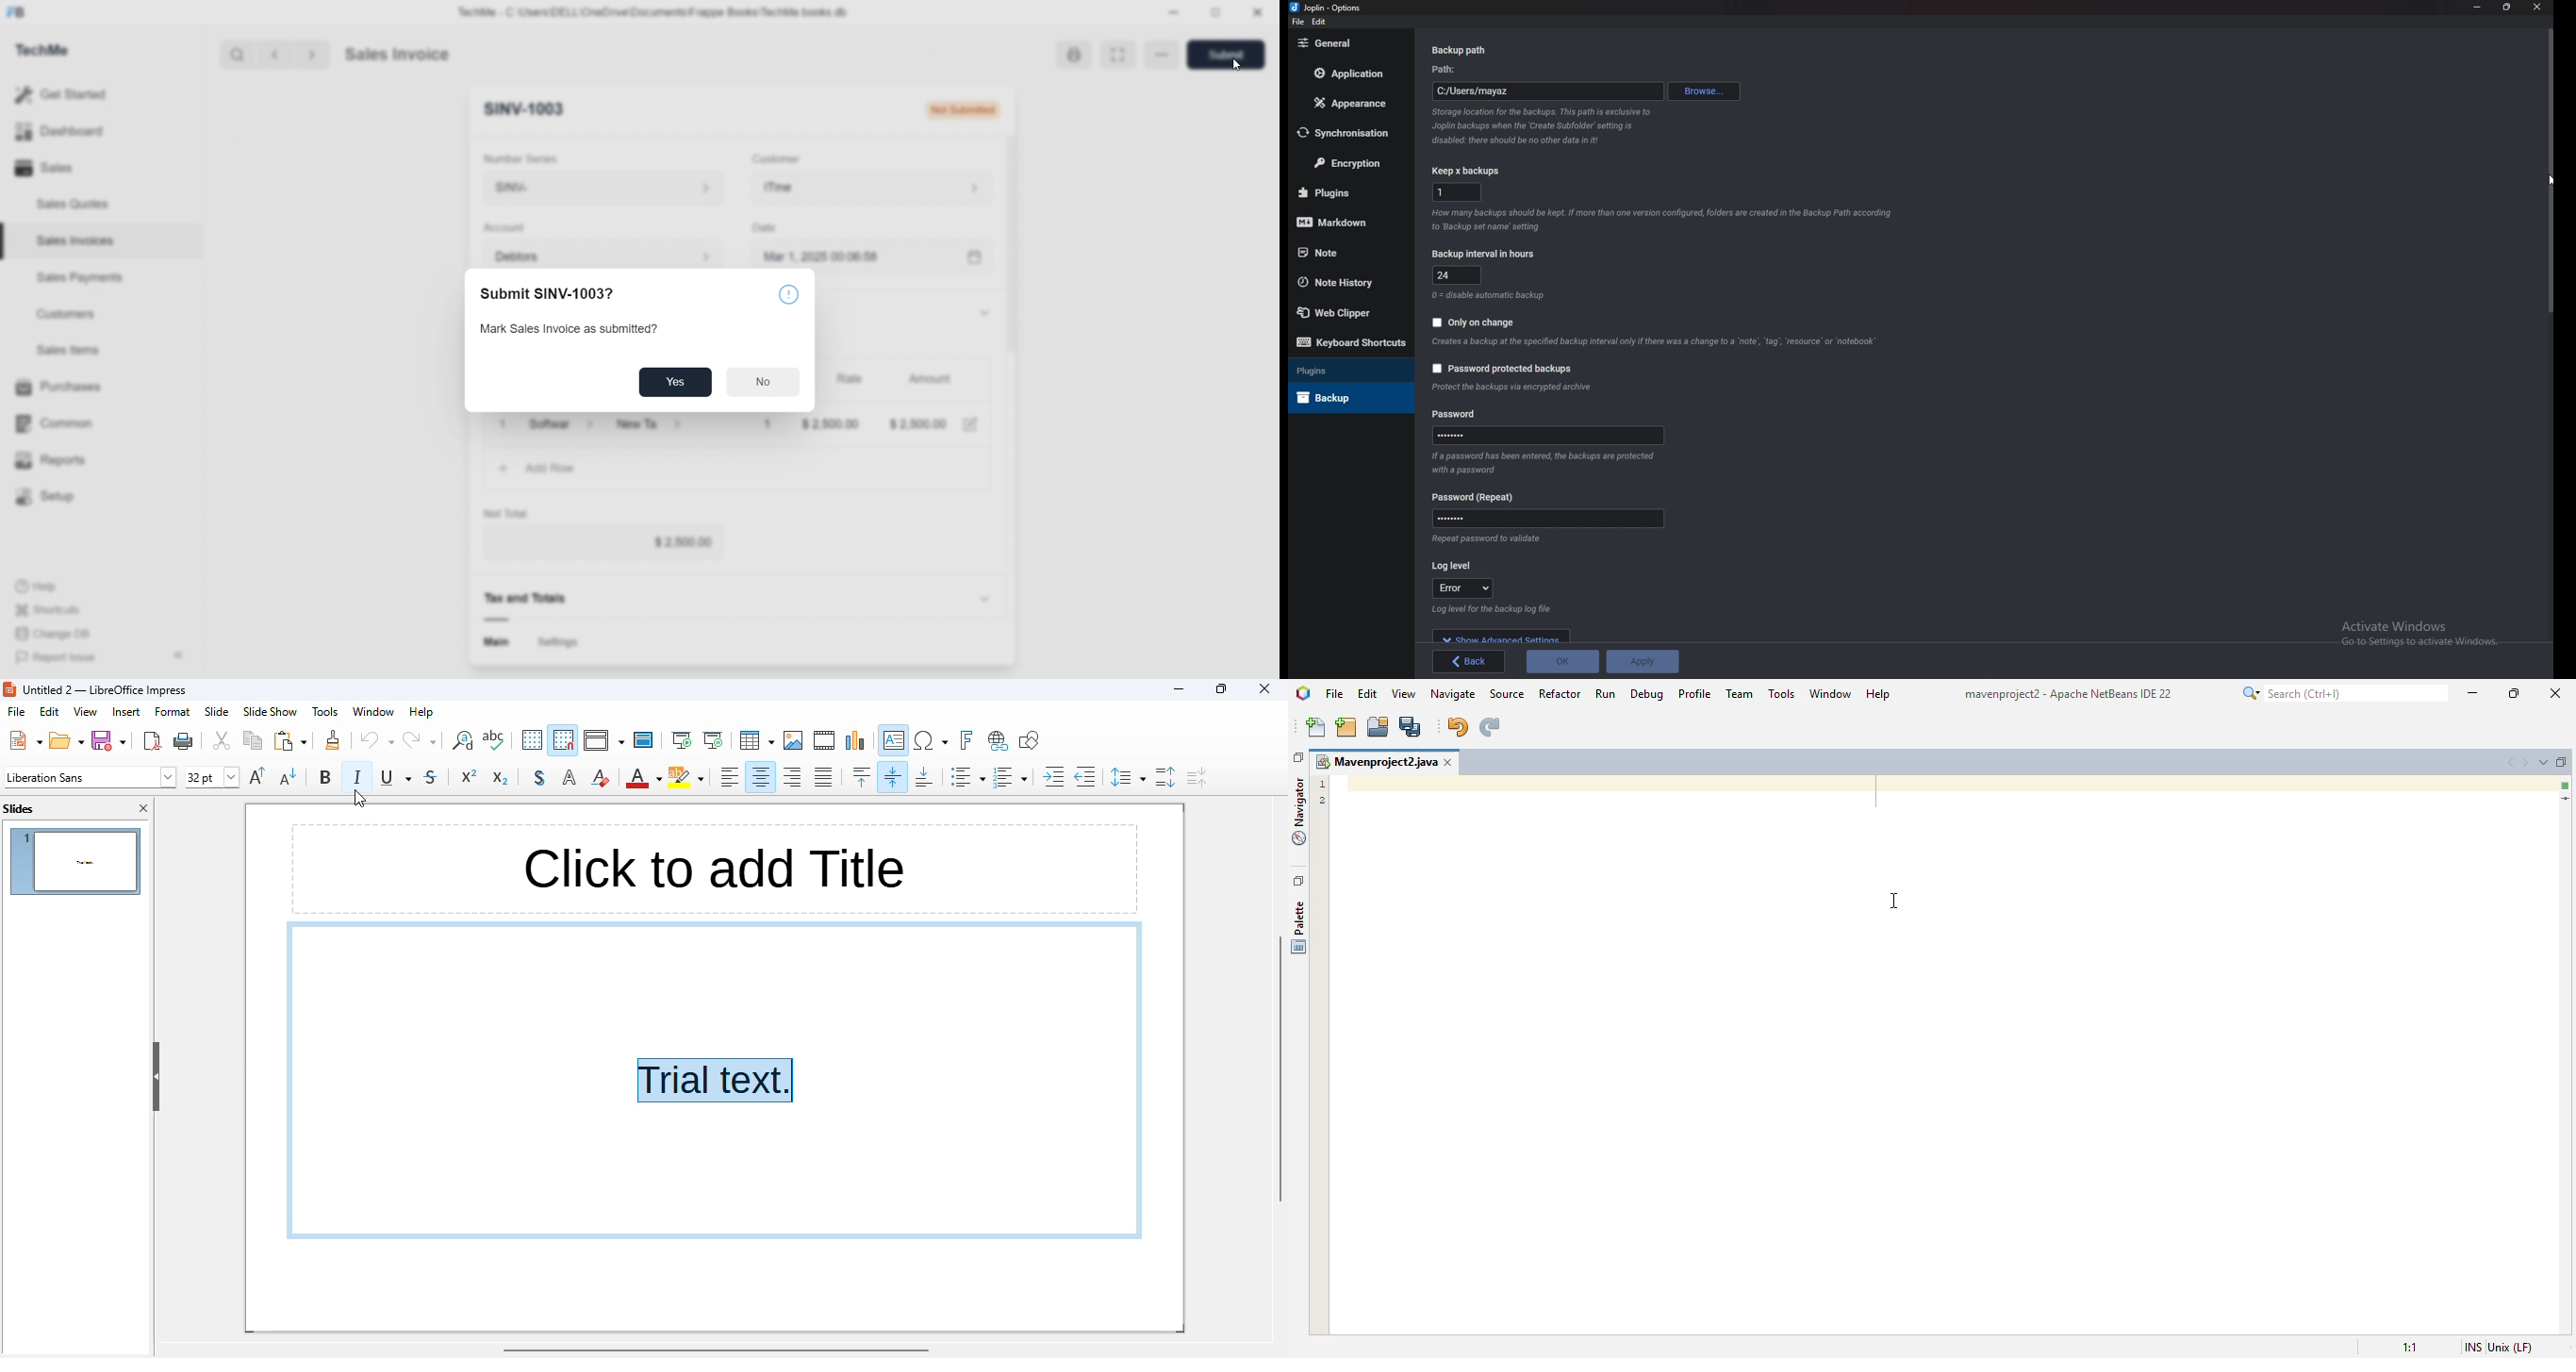 This screenshot has height=1372, width=2576. What do you see at coordinates (1352, 344) in the screenshot?
I see `Keyboard shortcuts` at bounding box center [1352, 344].